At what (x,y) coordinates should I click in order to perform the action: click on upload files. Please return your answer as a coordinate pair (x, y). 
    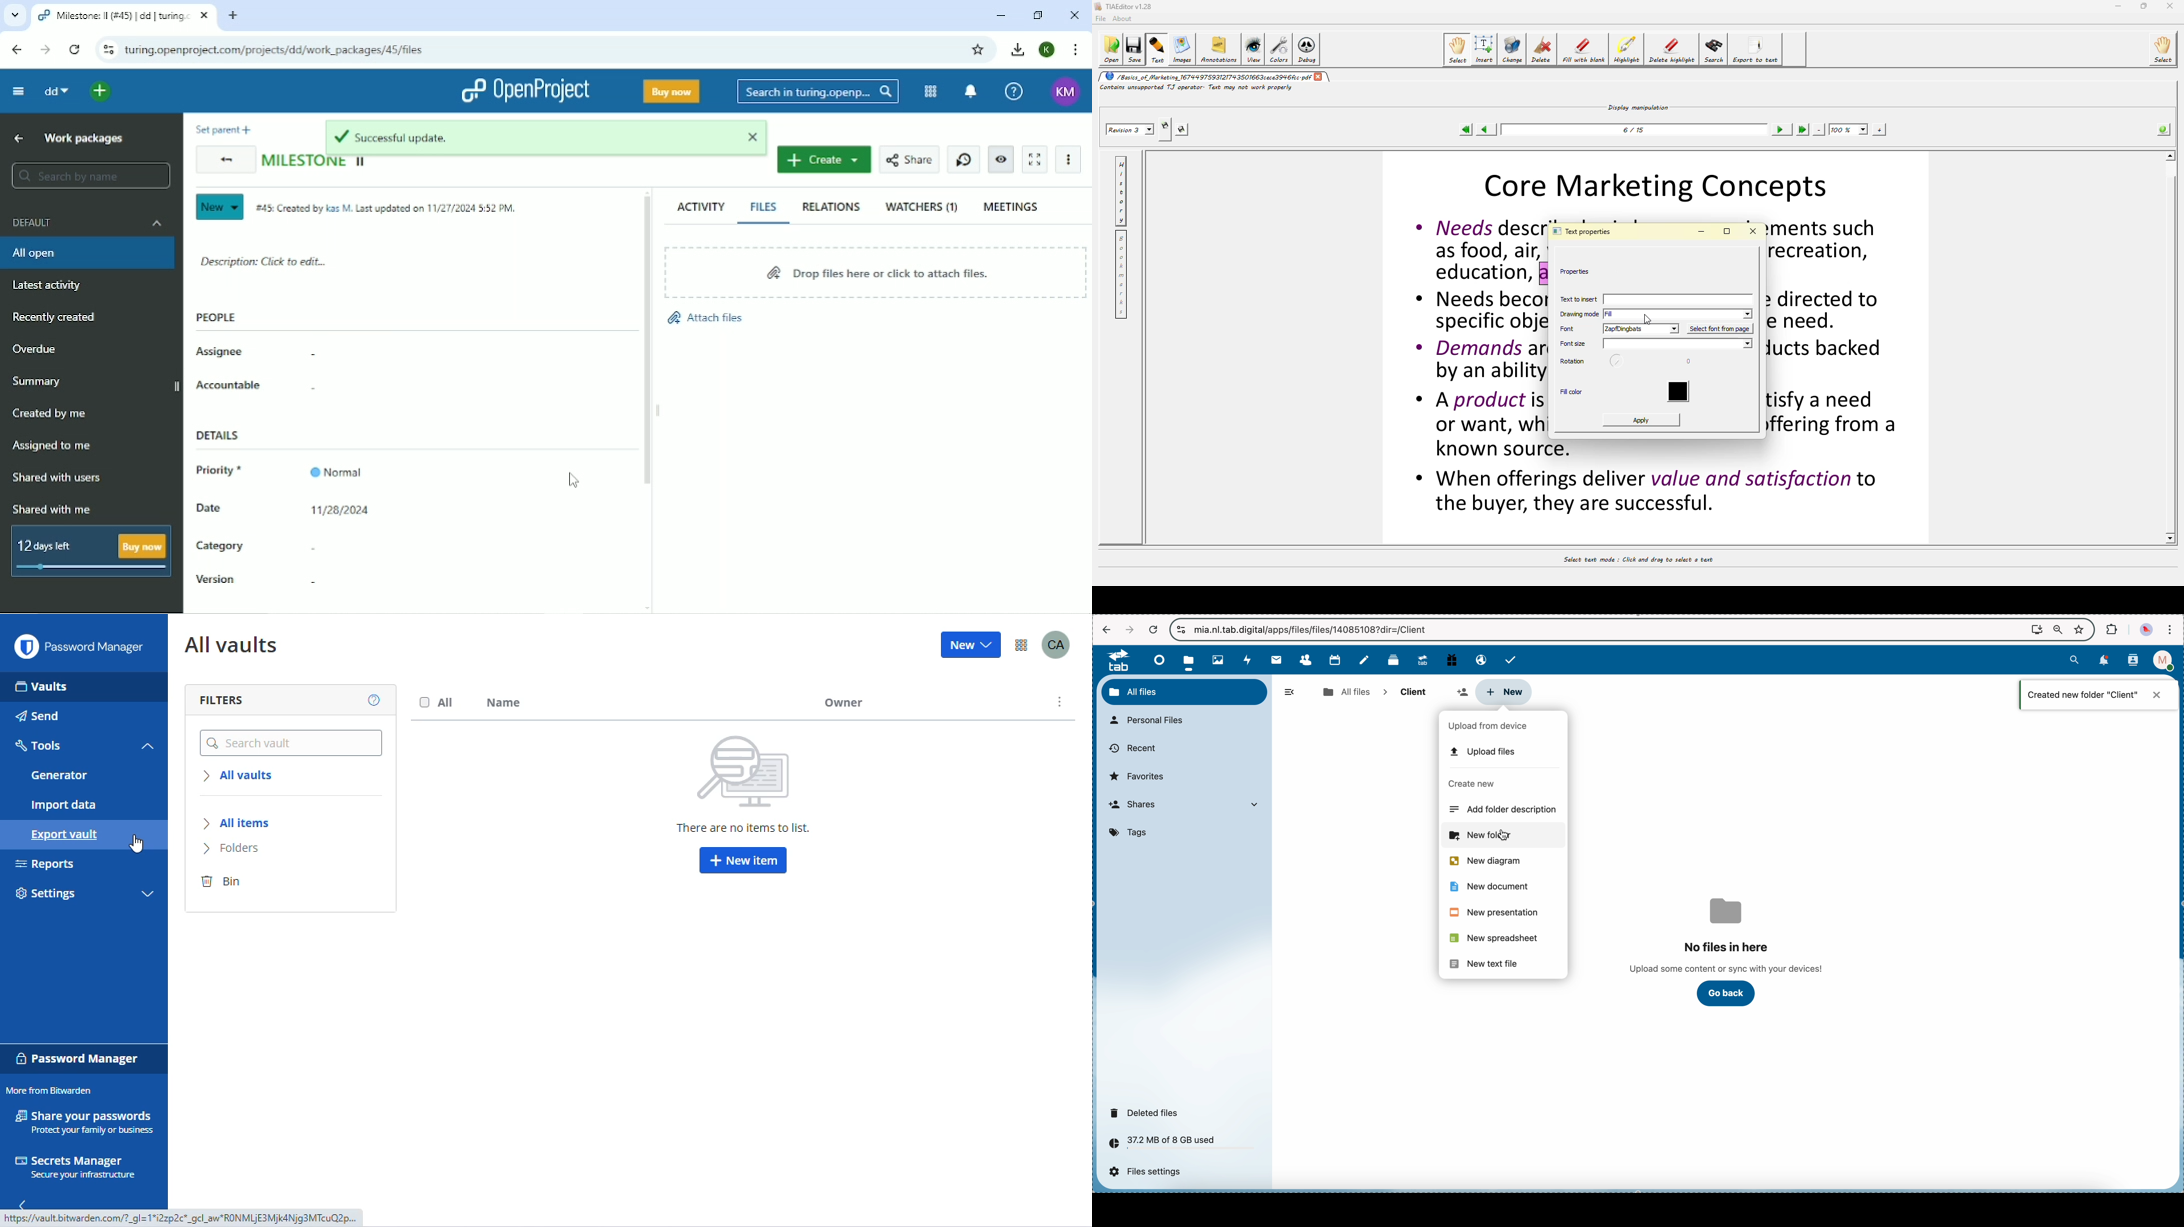
    Looking at the image, I should click on (1481, 752).